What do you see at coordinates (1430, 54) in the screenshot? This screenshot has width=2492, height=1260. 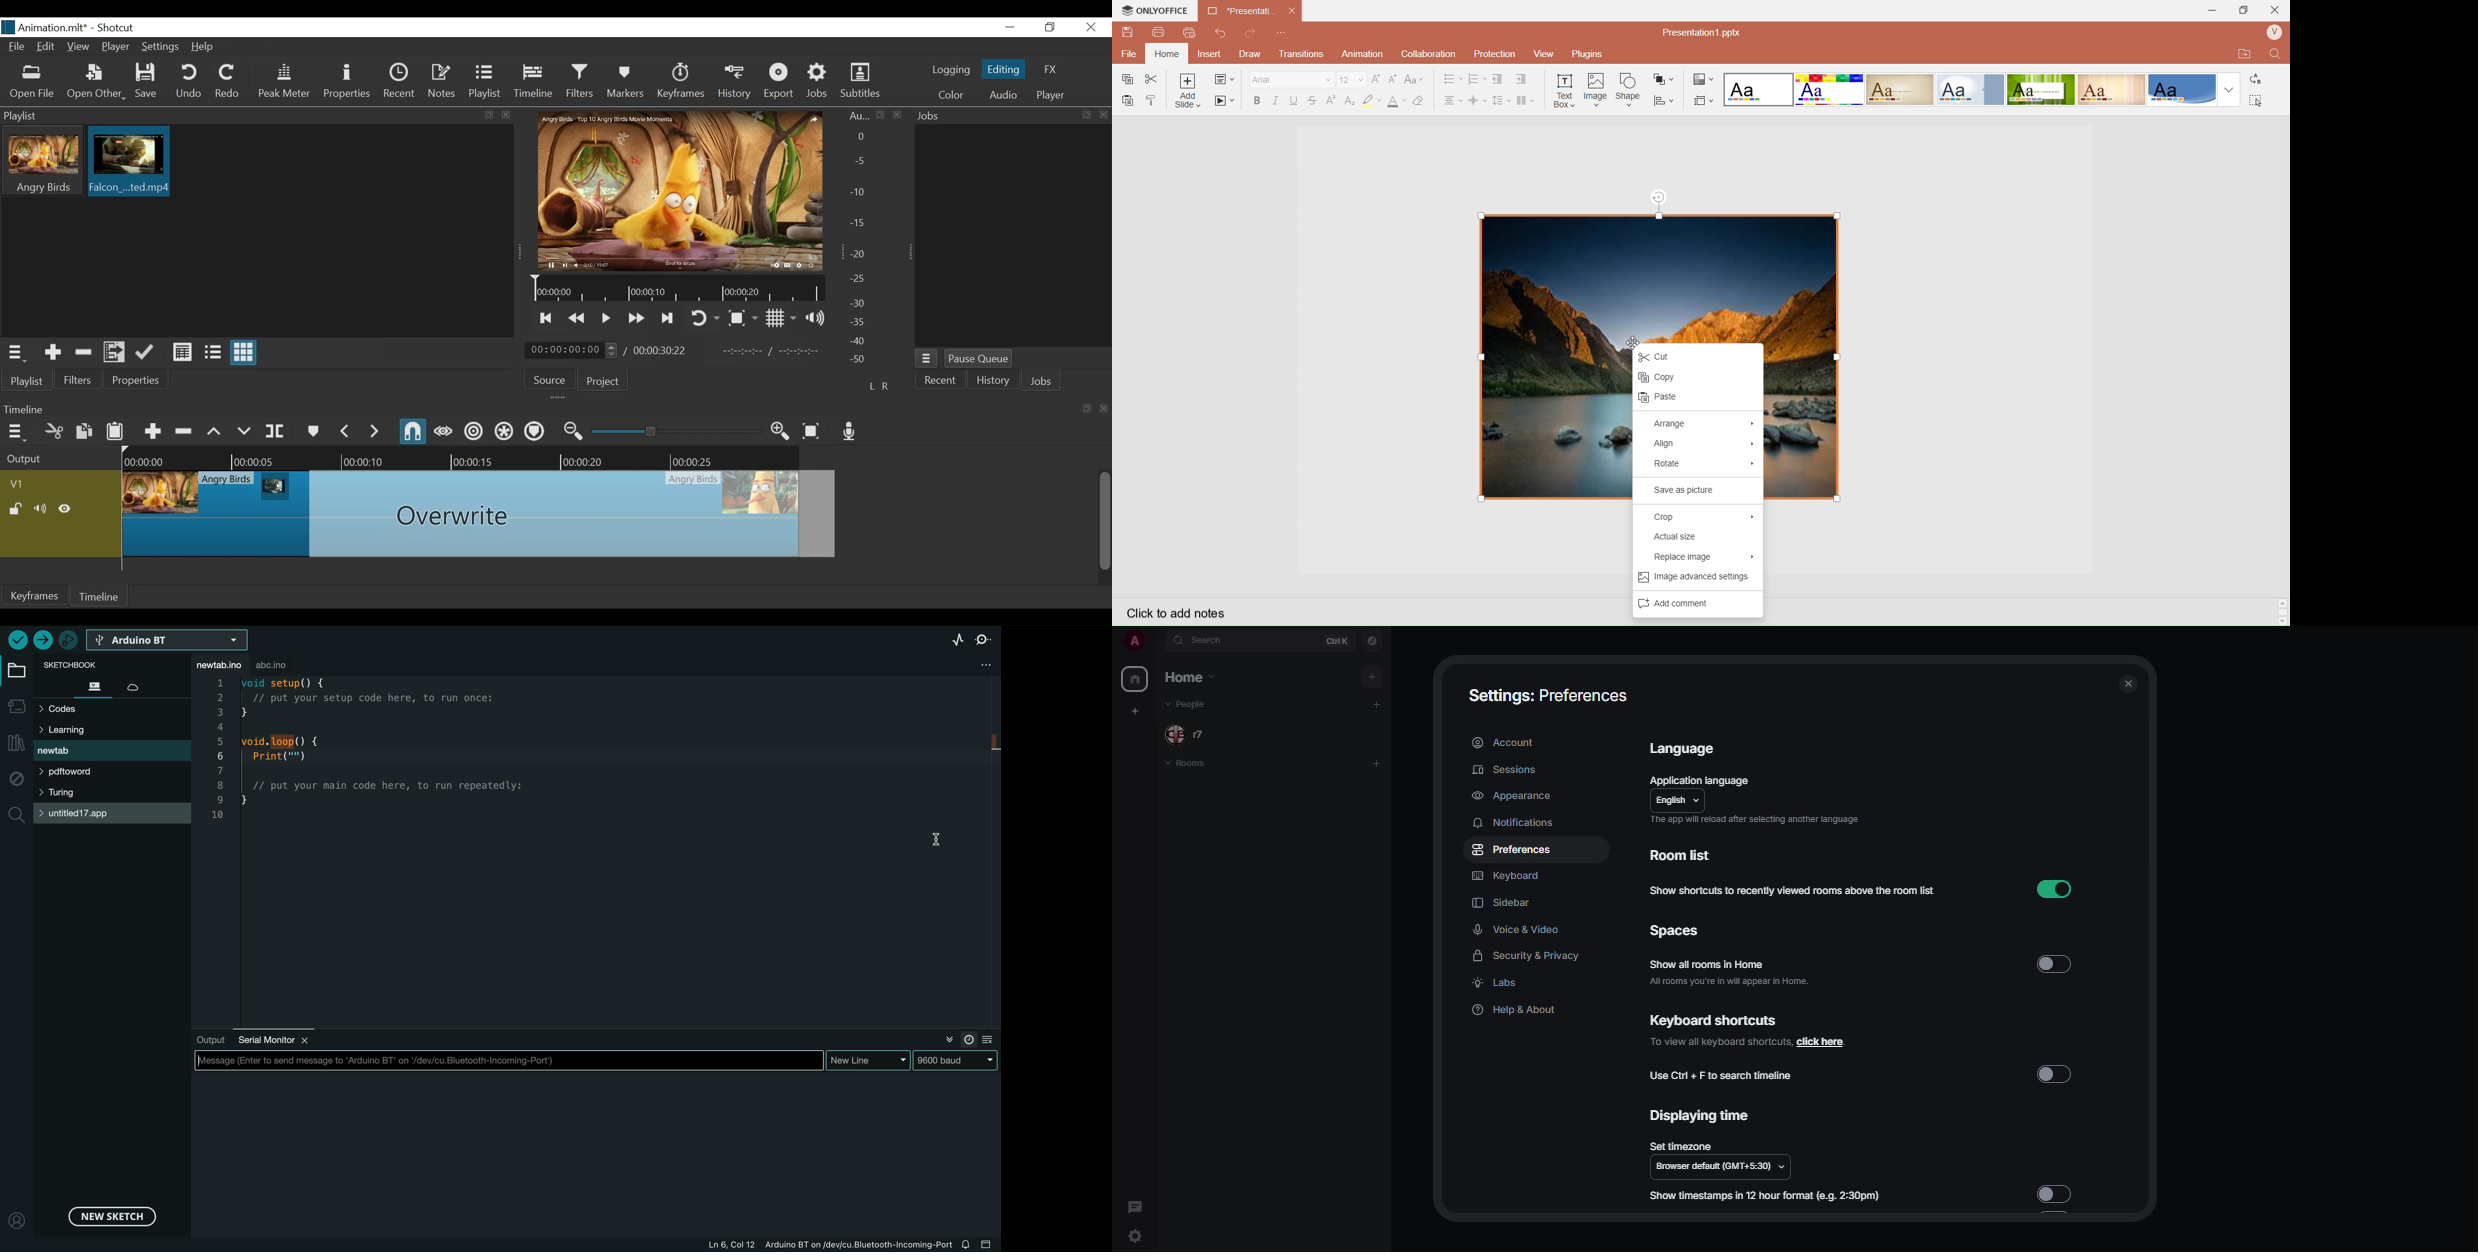 I see `Collaboration` at bounding box center [1430, 54].